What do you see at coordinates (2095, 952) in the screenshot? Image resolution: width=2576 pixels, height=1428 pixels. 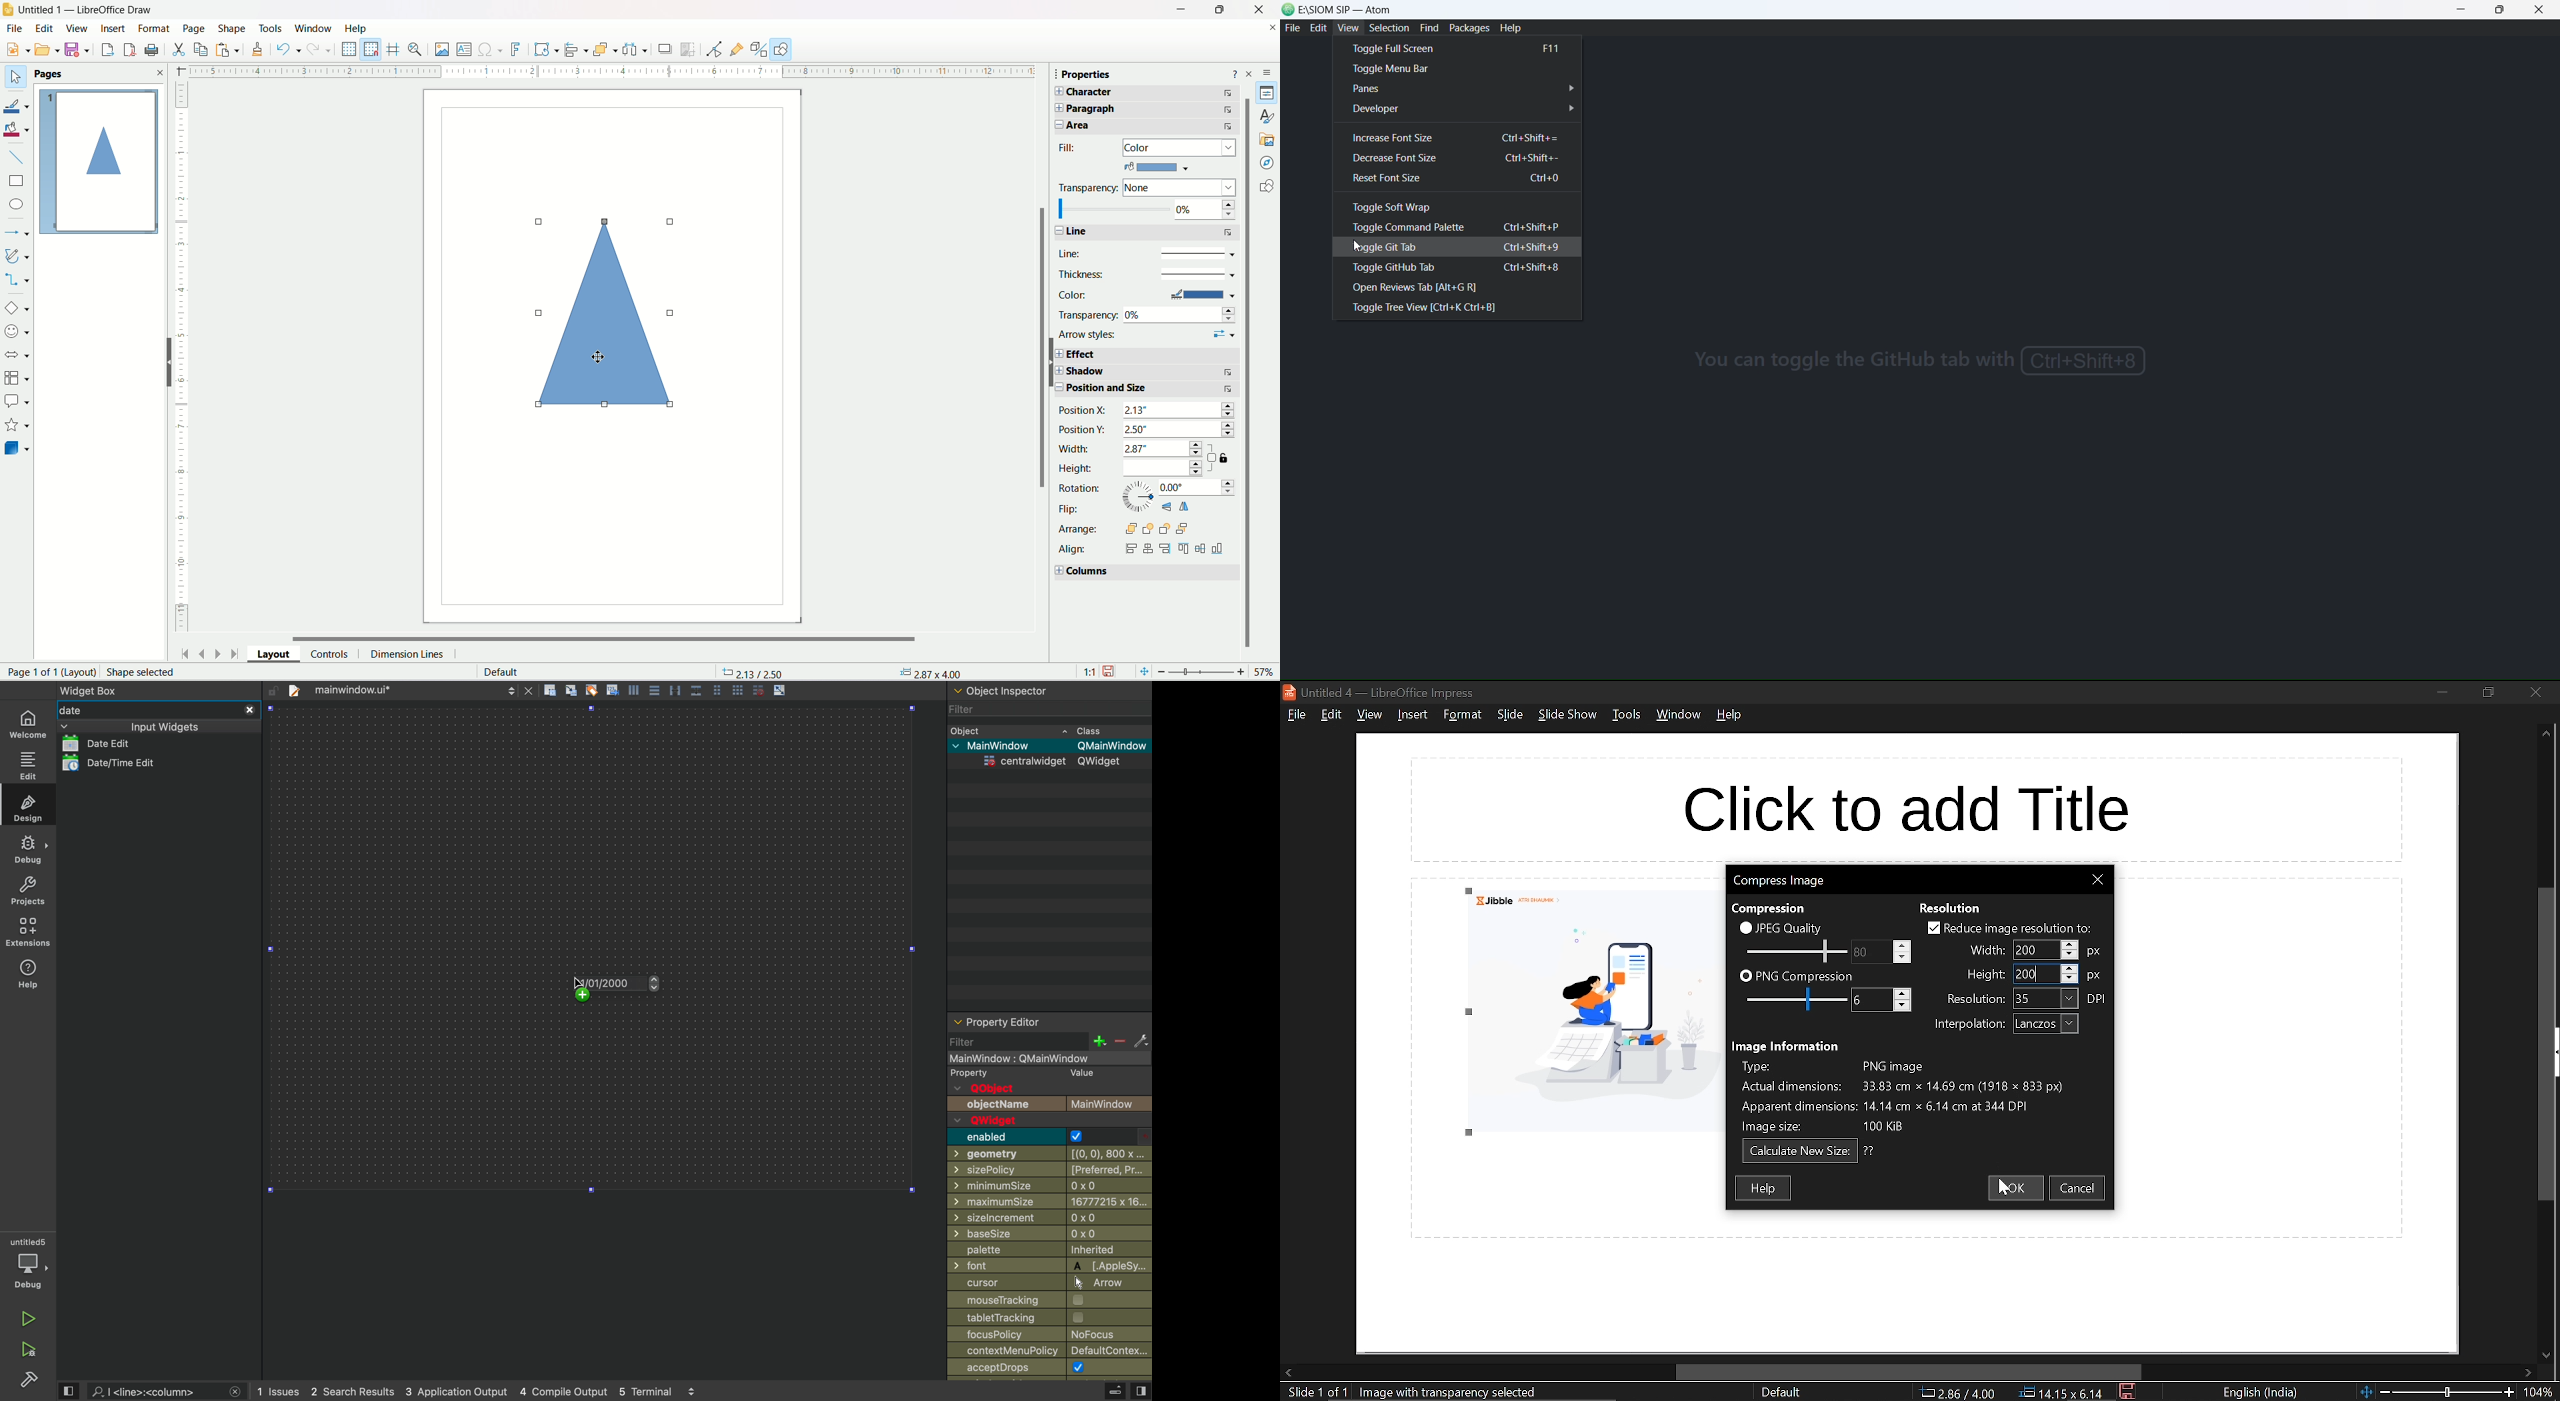 I see `width unit: px` at bounding box center [2095, 952].